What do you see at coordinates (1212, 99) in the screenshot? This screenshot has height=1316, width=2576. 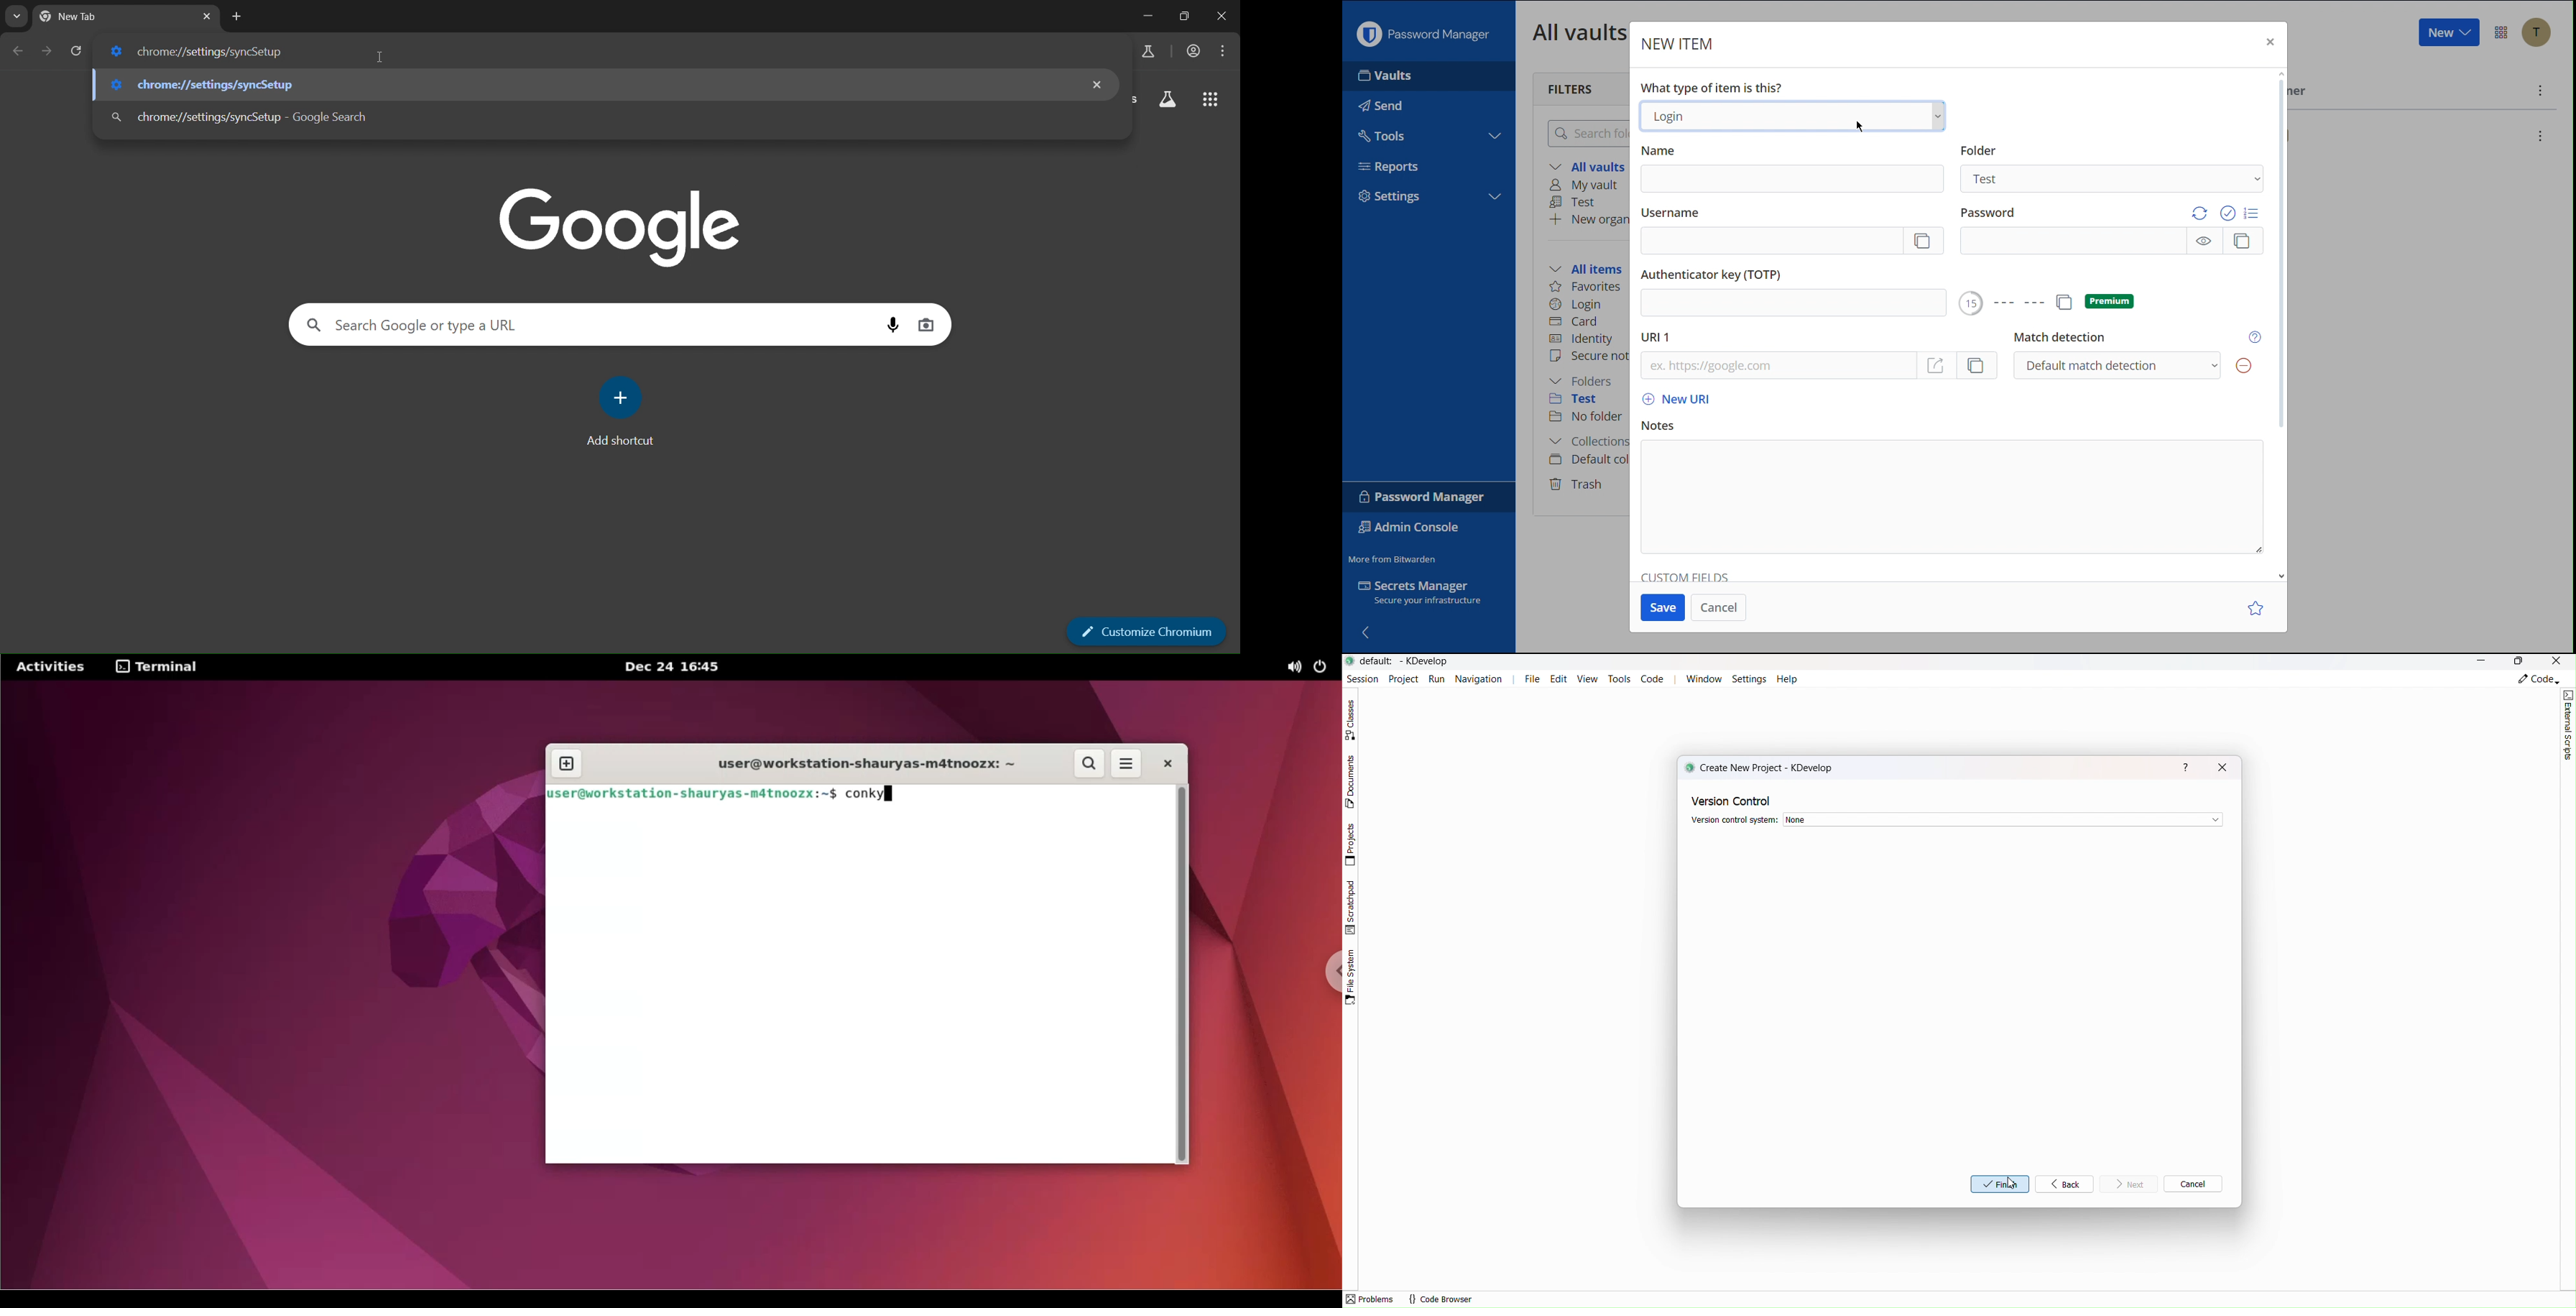 I see `google apps` at bounding box center [1212, 99].